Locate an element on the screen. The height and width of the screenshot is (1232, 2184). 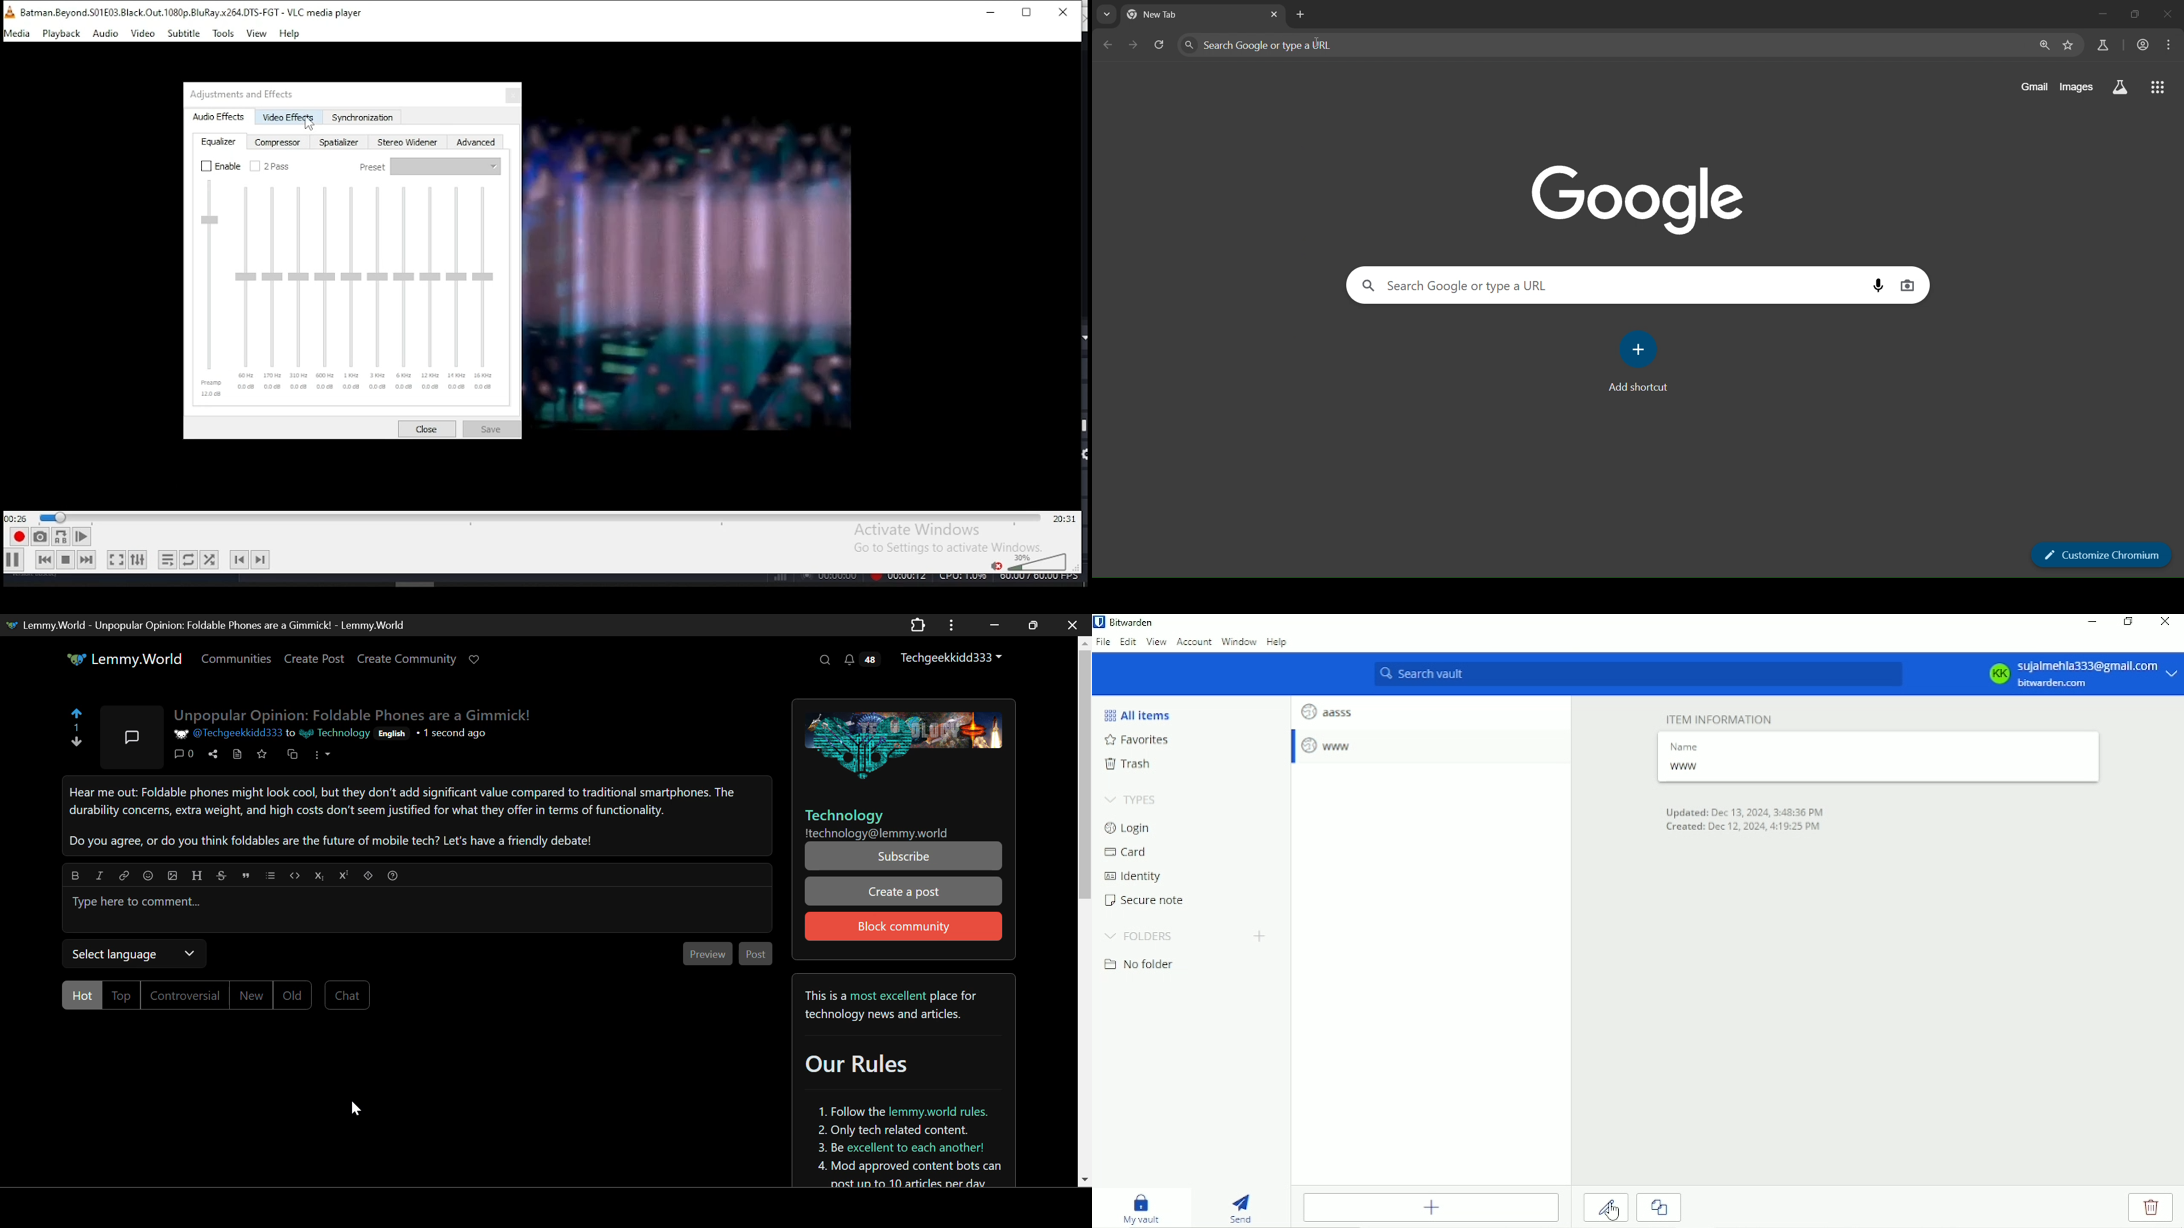
Create a post Button is located at coordinates (904, 892).